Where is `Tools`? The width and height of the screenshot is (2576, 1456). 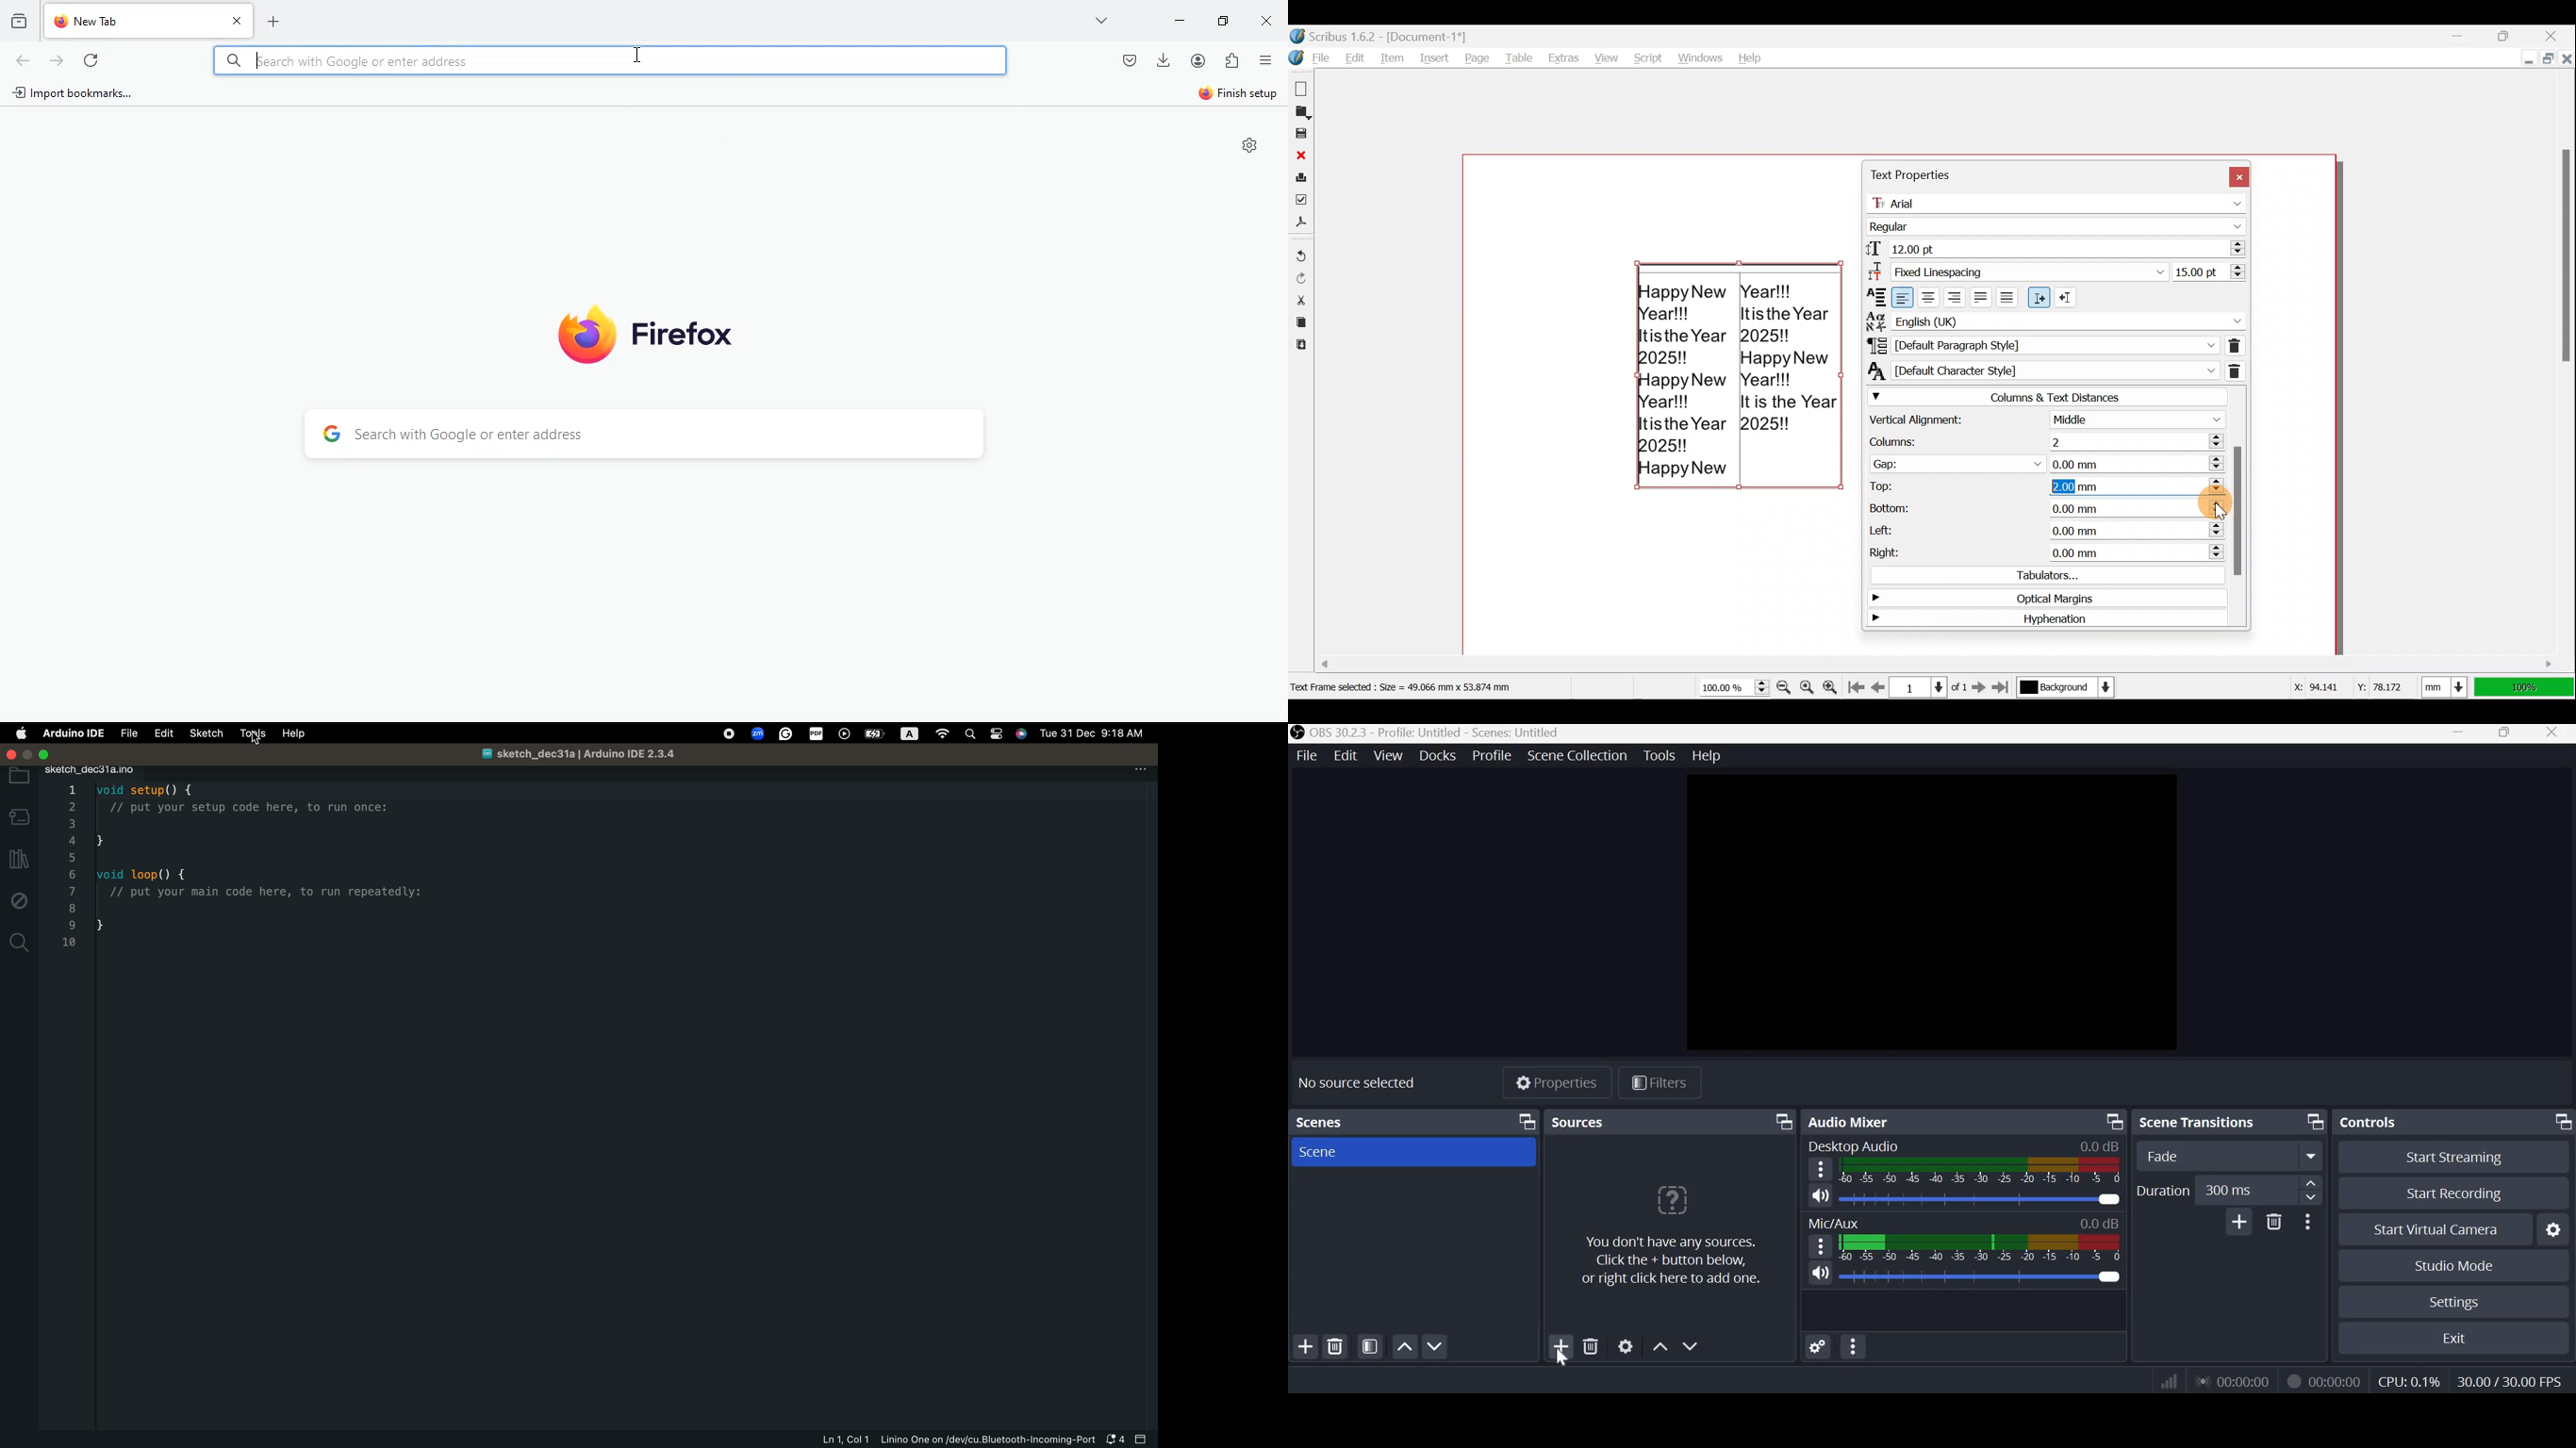 Tools is located at coordinates (1660, 755).